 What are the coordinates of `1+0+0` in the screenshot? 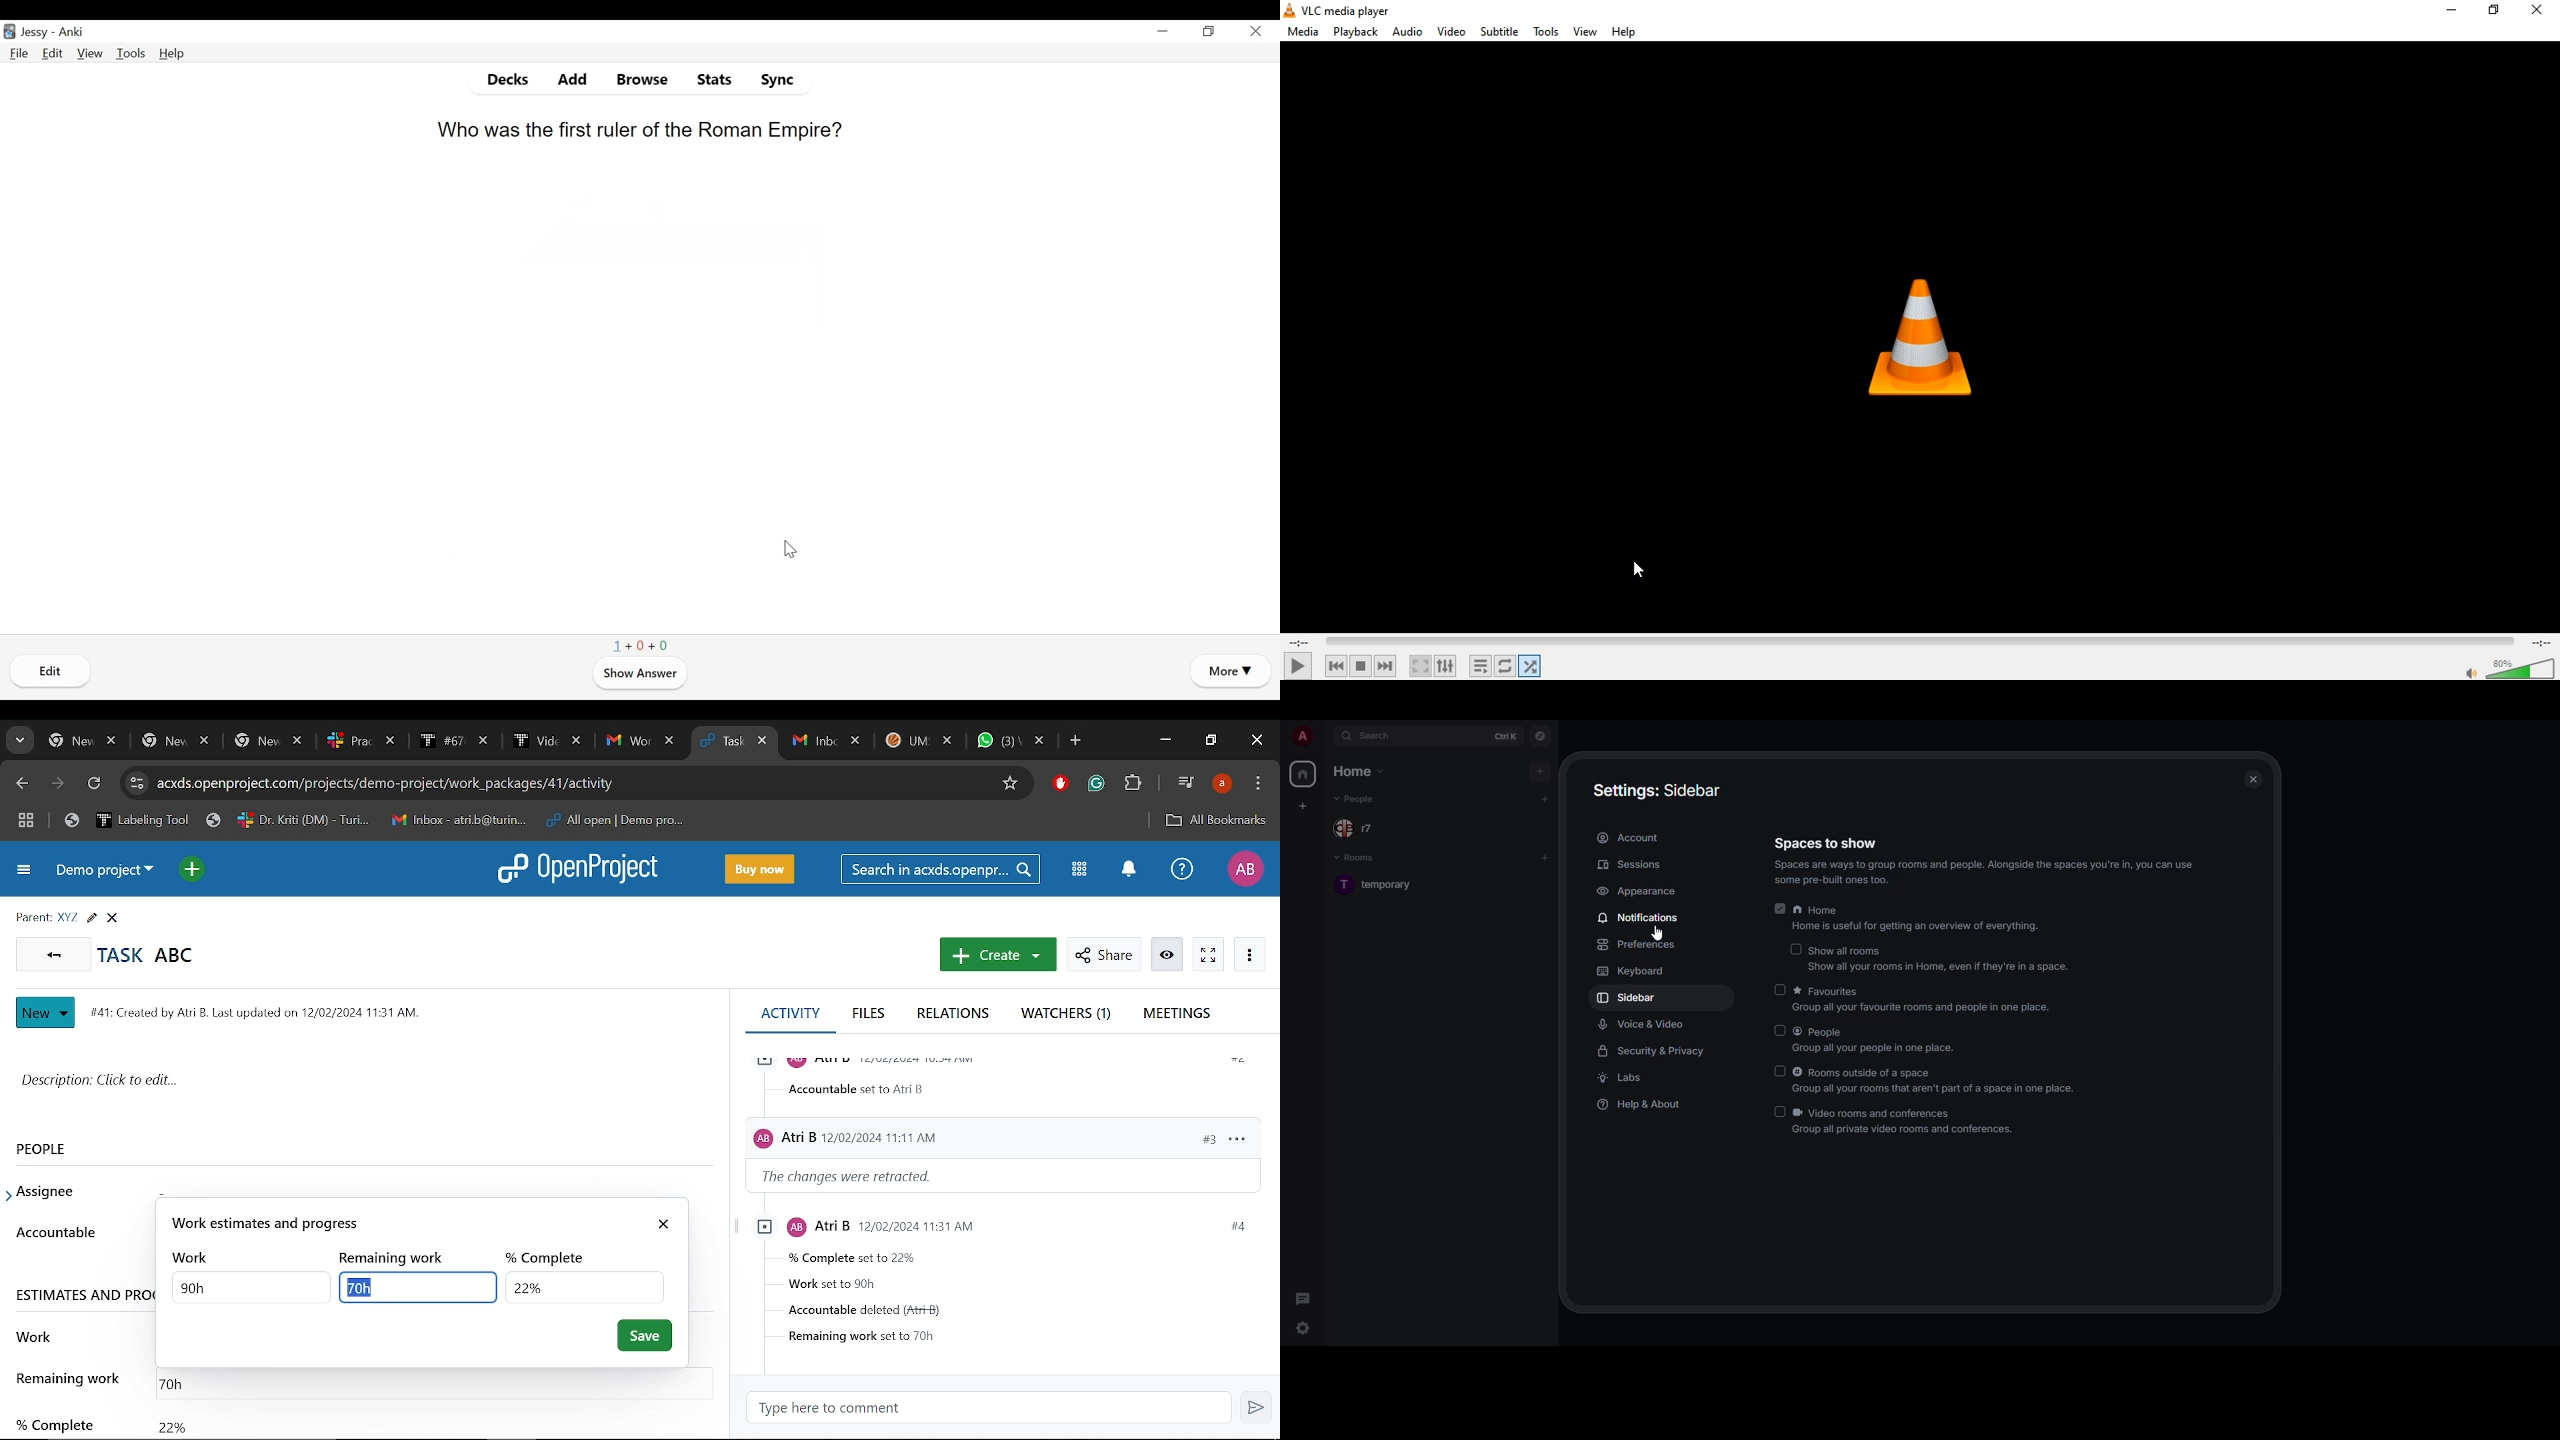 It's located at (641, 643).